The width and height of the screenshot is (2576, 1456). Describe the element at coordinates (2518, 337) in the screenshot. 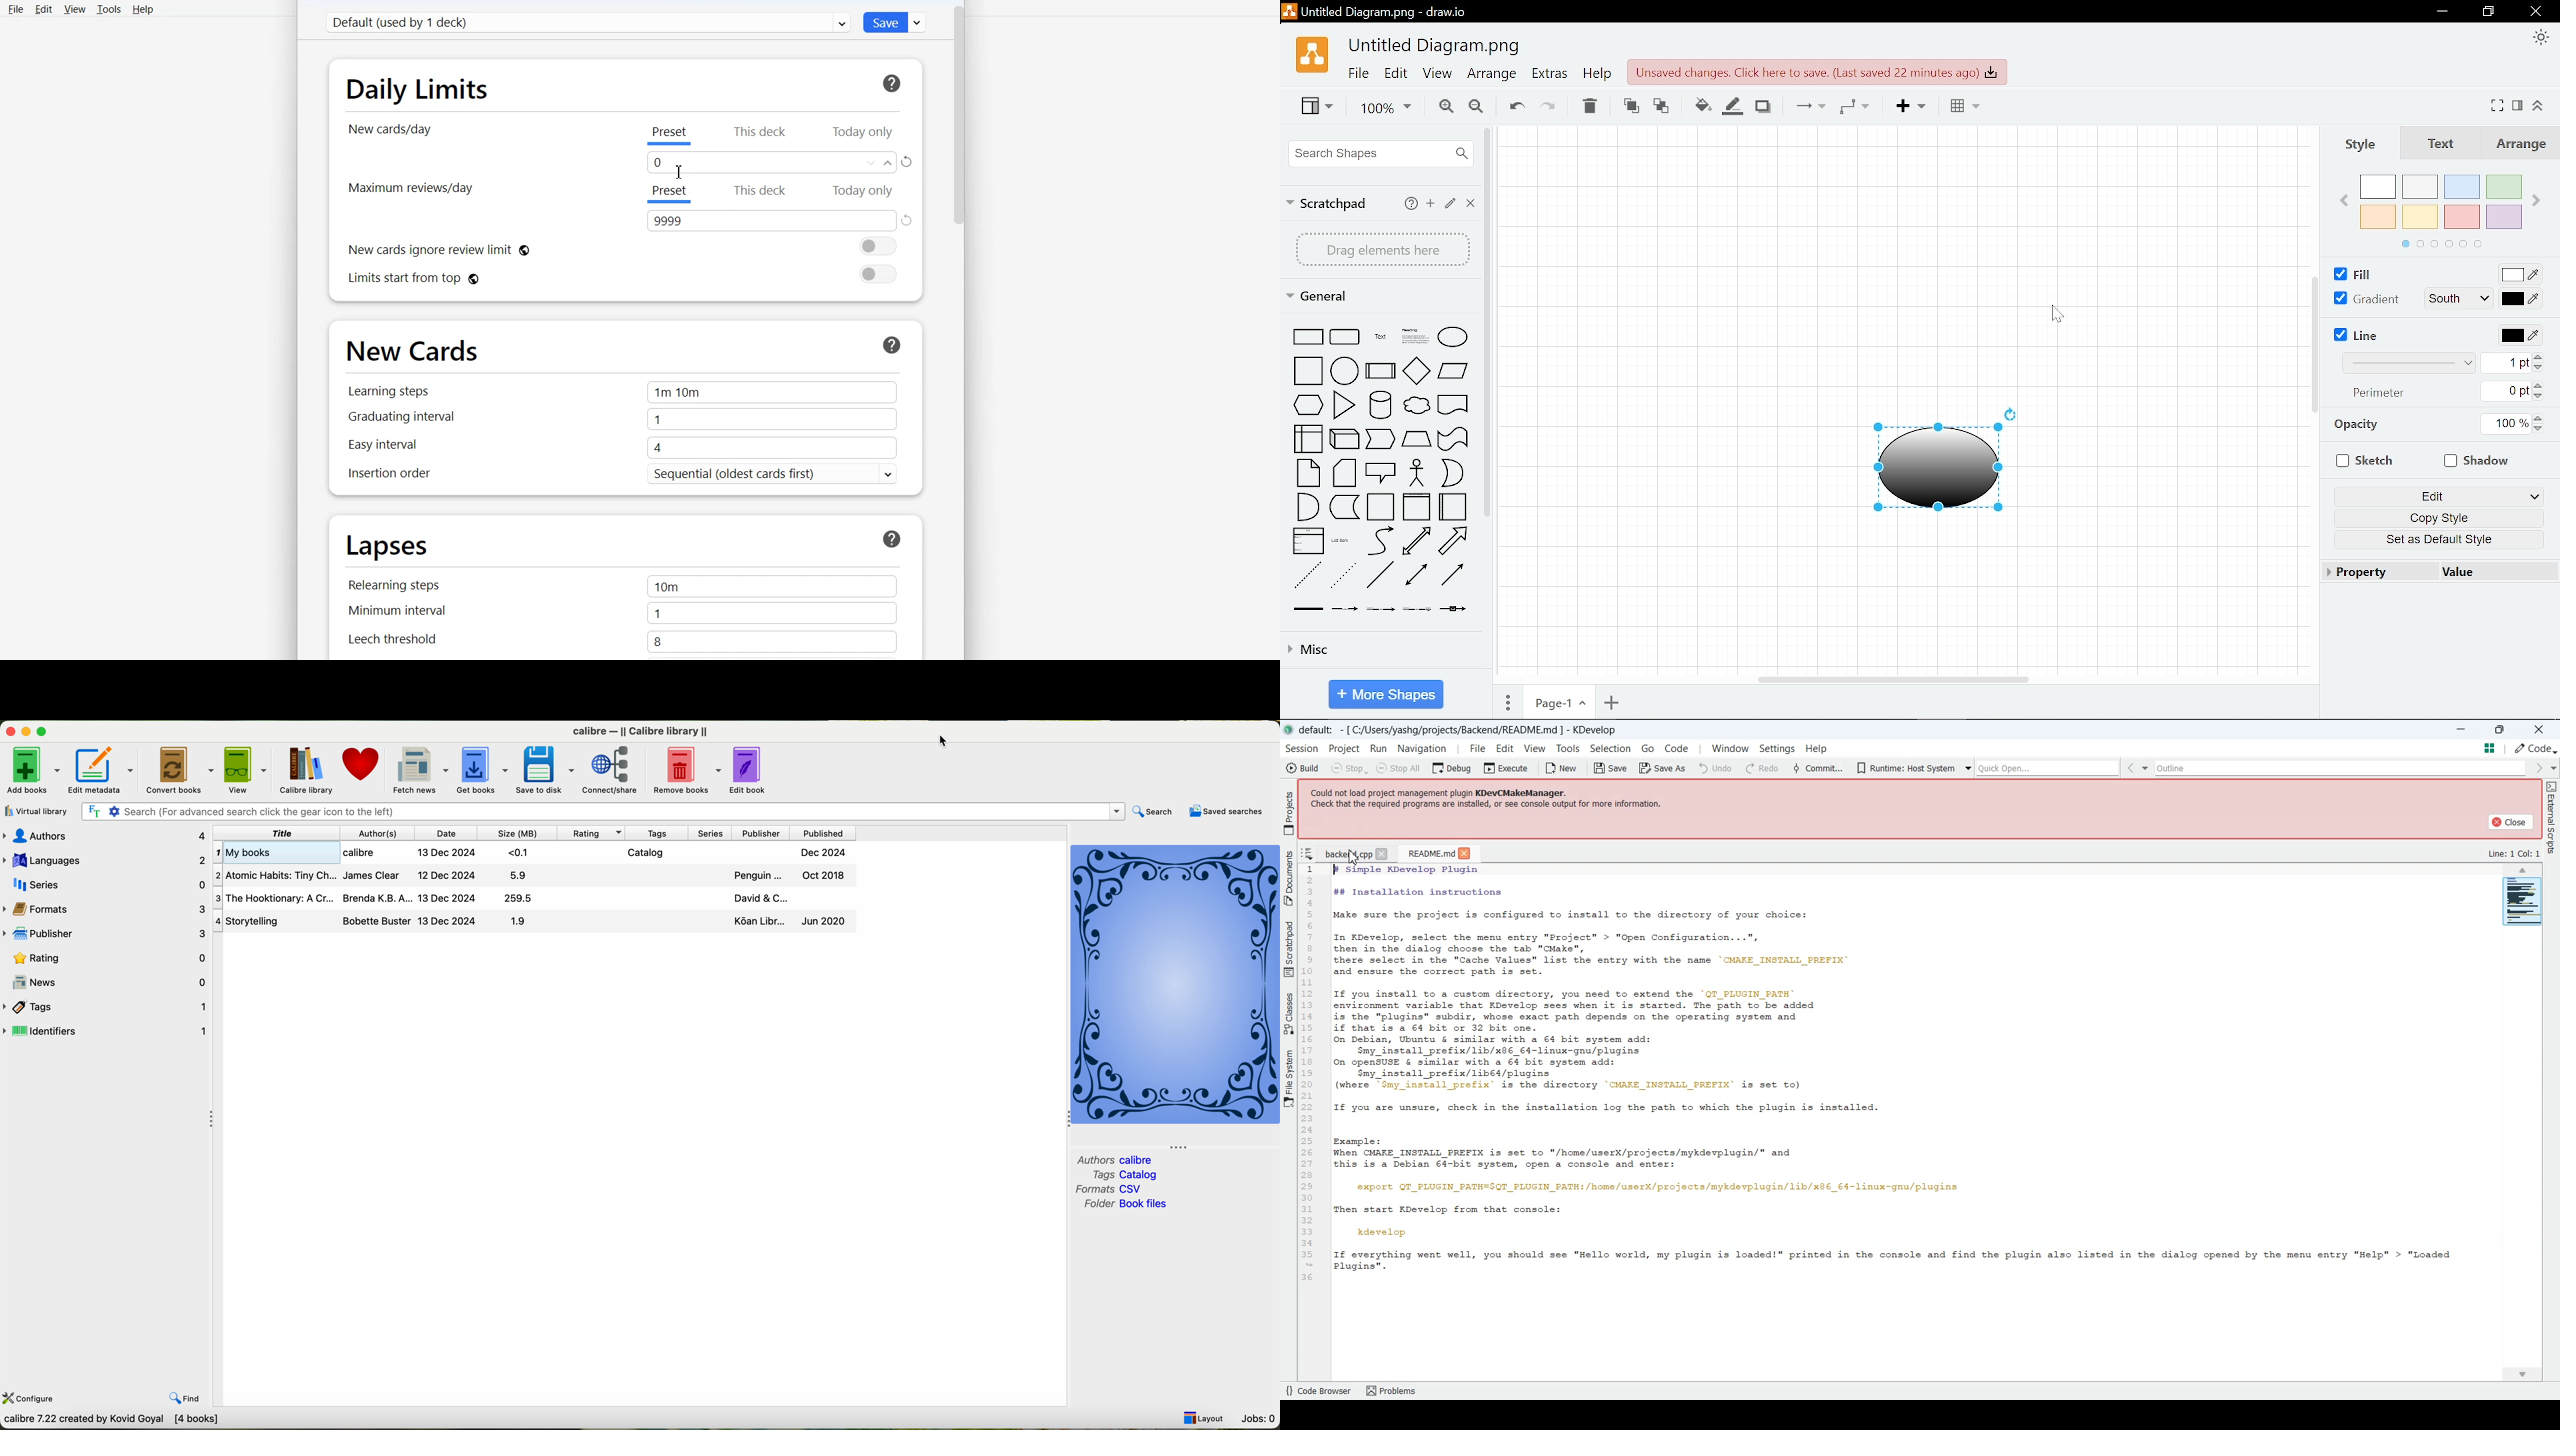

I see `Line color` at that location.